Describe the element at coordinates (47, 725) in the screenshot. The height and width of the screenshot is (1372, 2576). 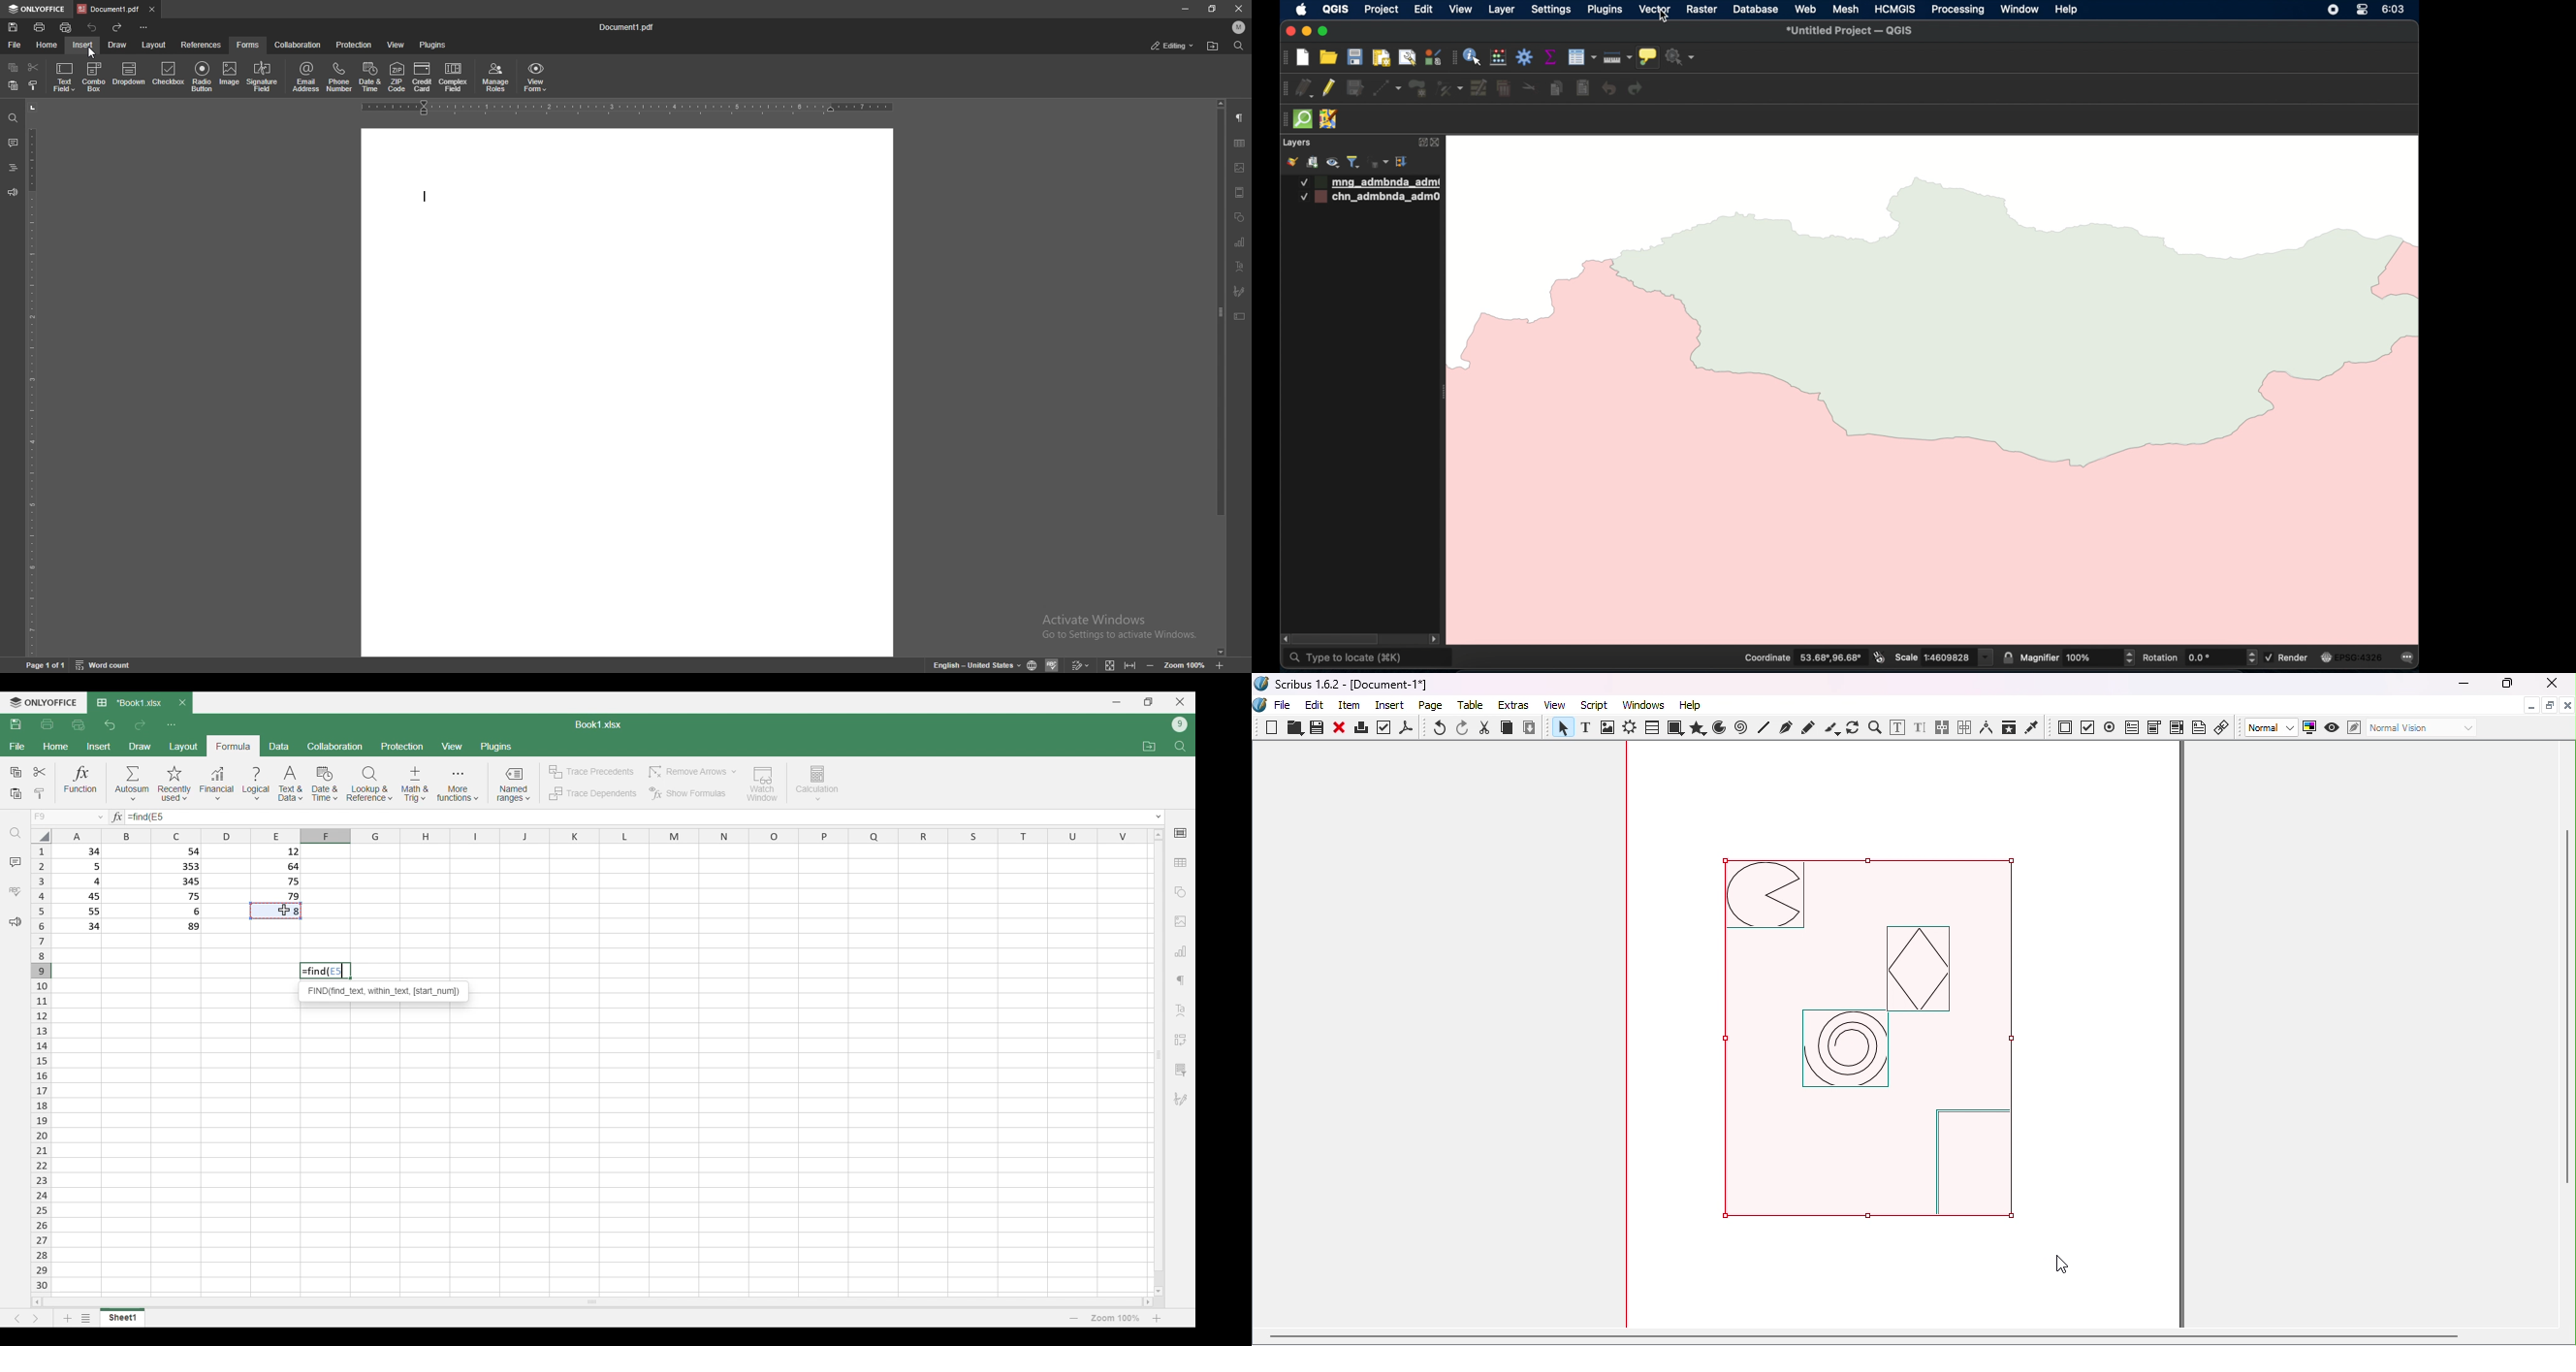
I see `Print file` at that location.